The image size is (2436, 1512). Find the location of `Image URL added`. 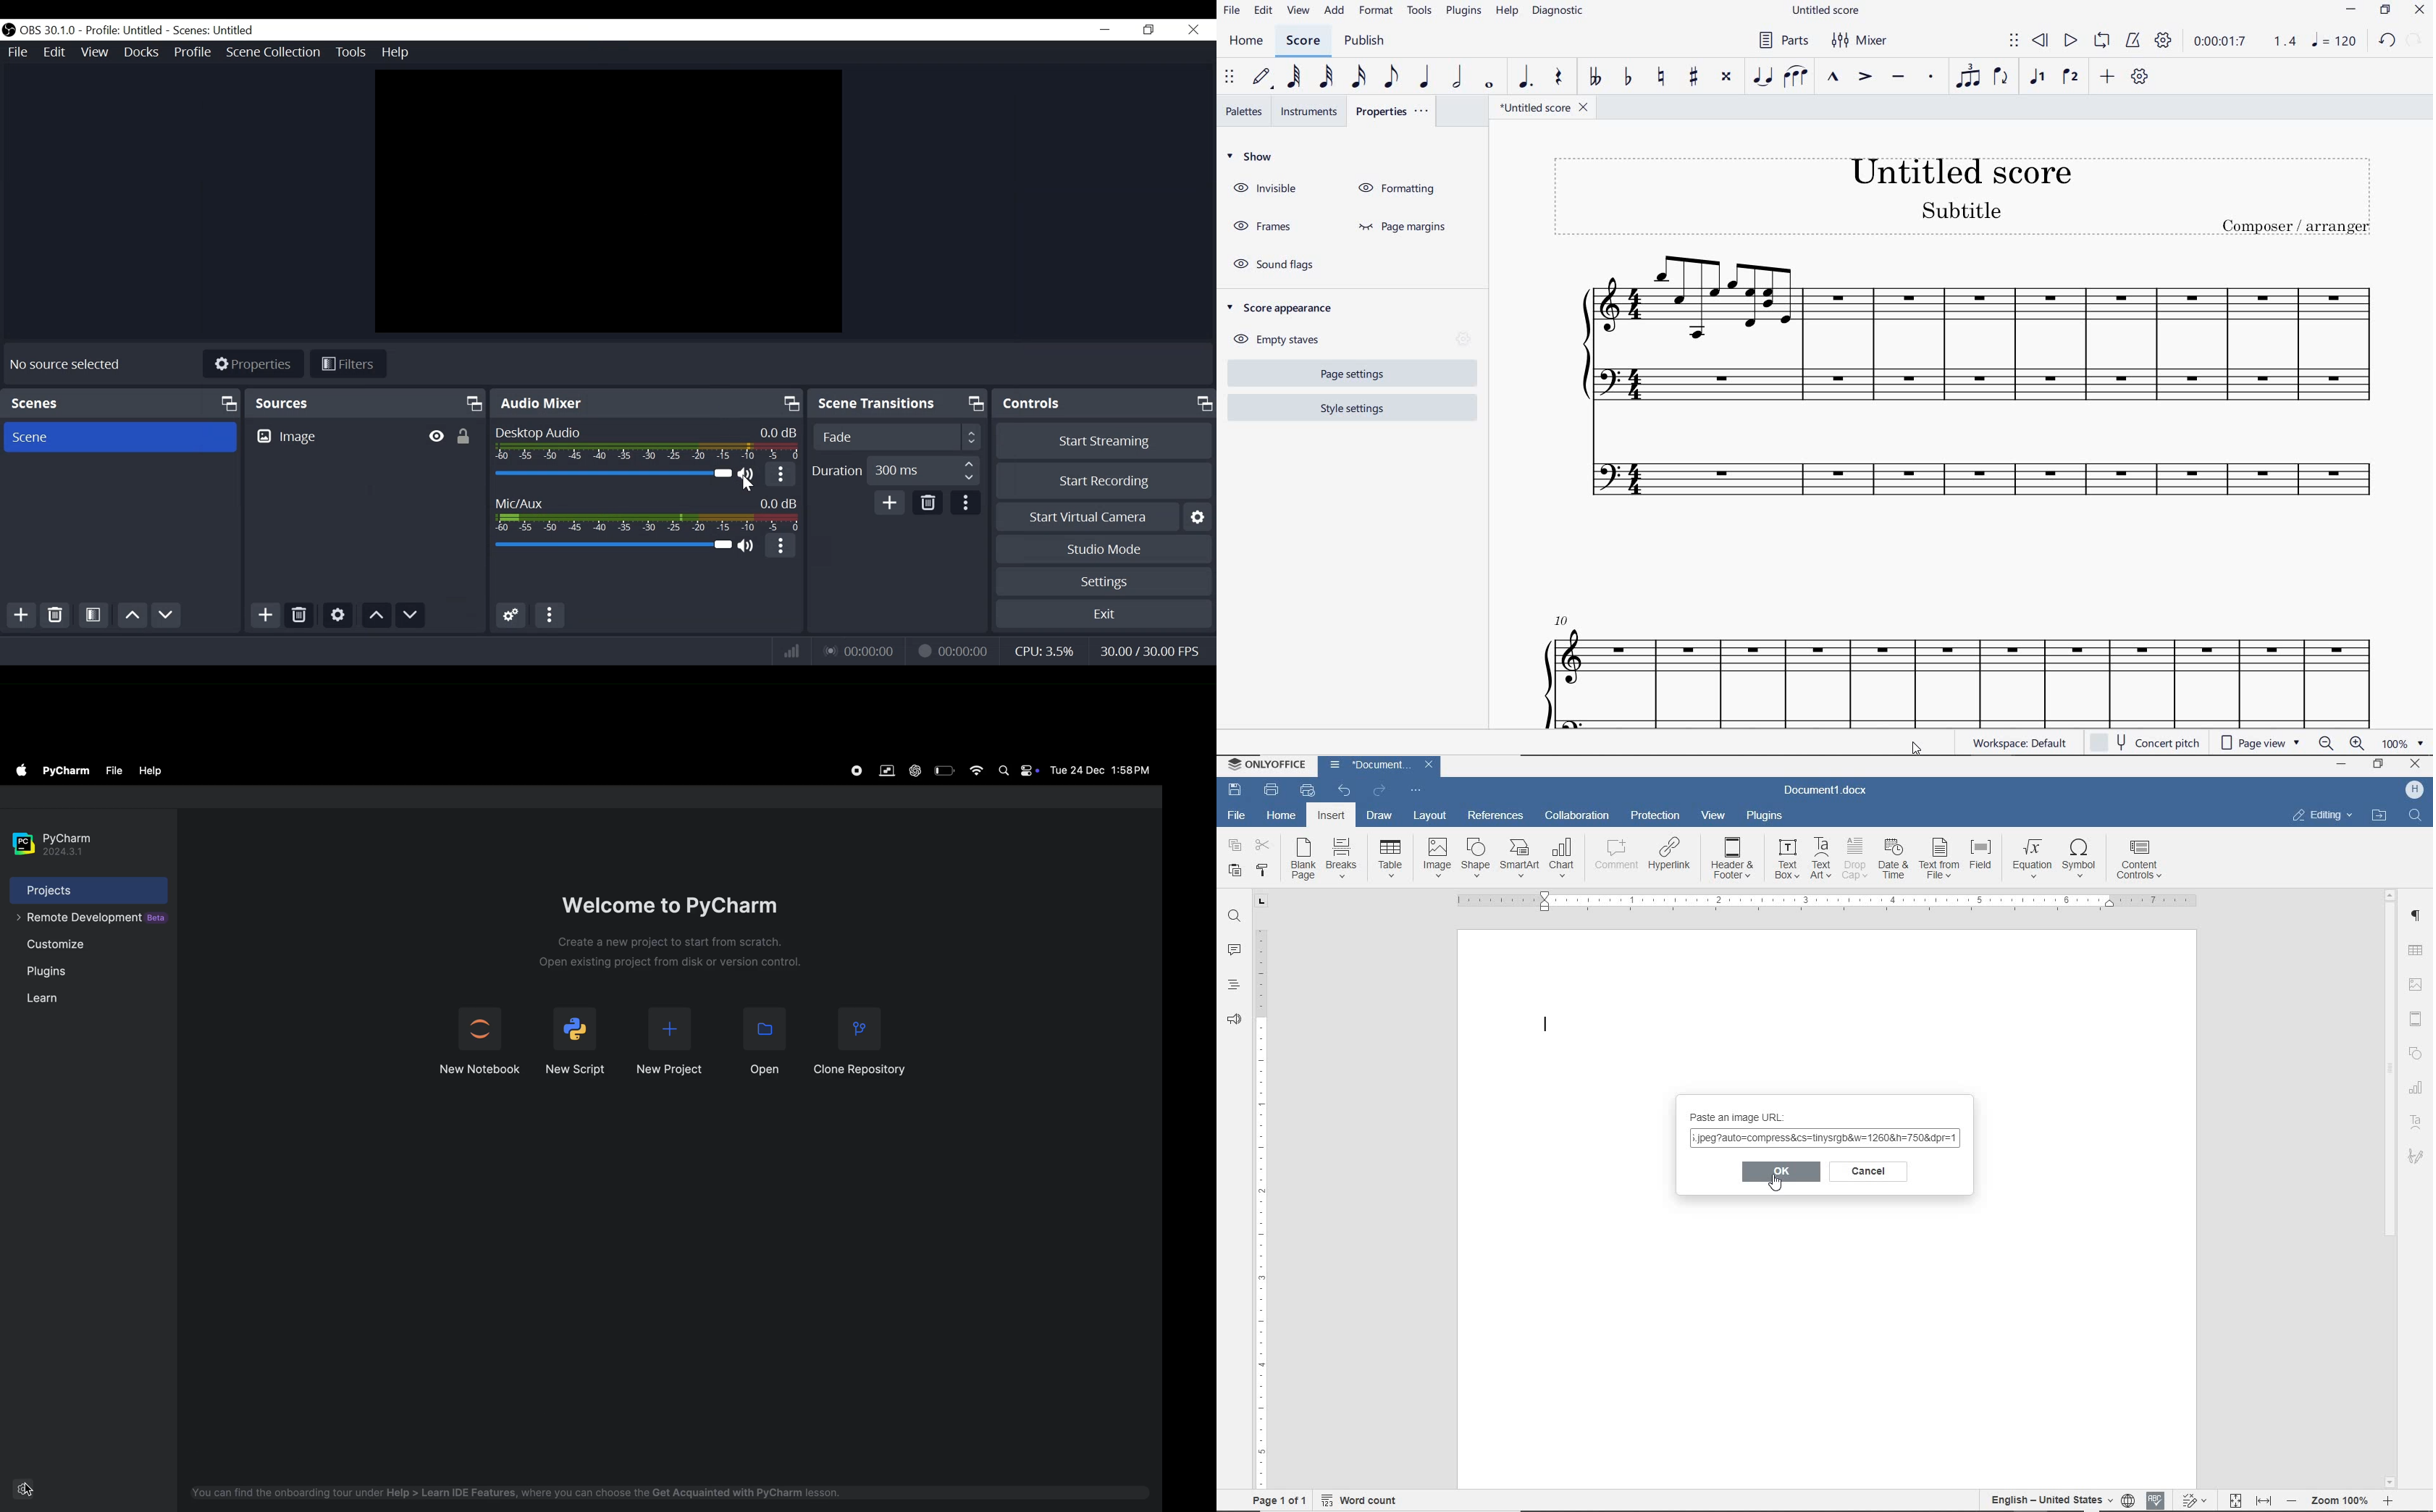

Image URL added is located at coordinates (1826, 1141).